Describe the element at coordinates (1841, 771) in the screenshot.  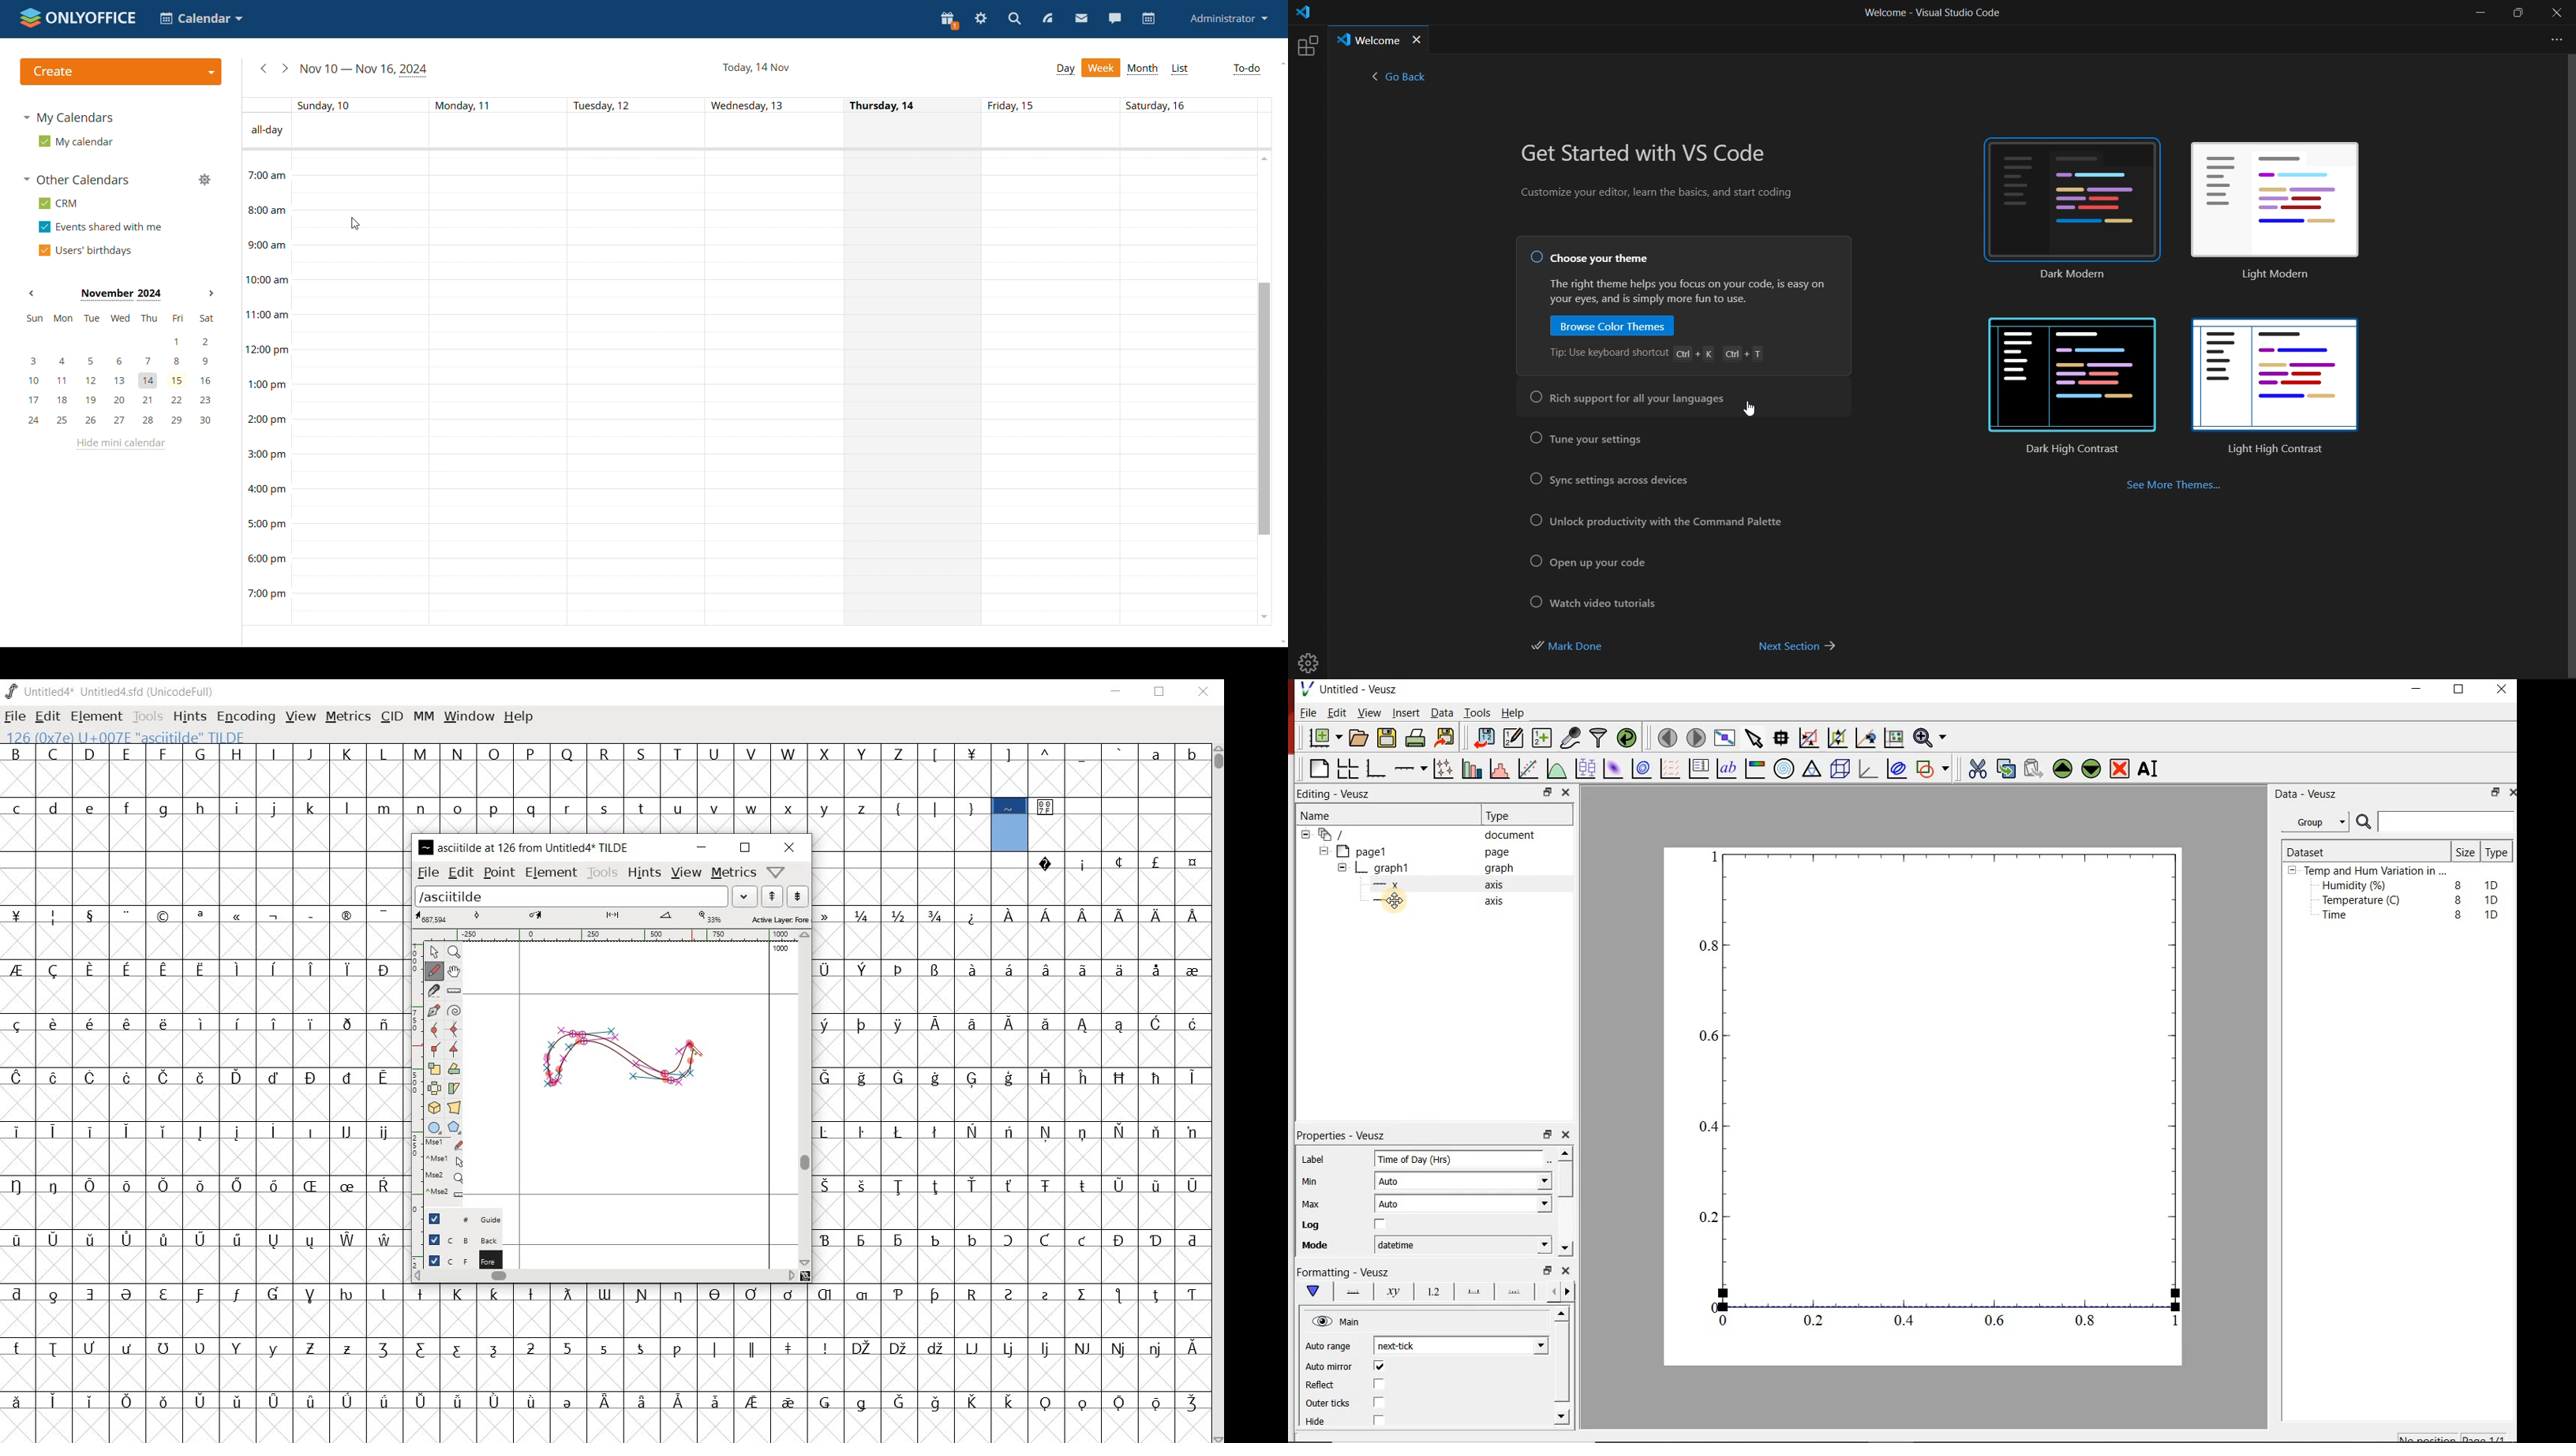
I see `3d scene` at that location.